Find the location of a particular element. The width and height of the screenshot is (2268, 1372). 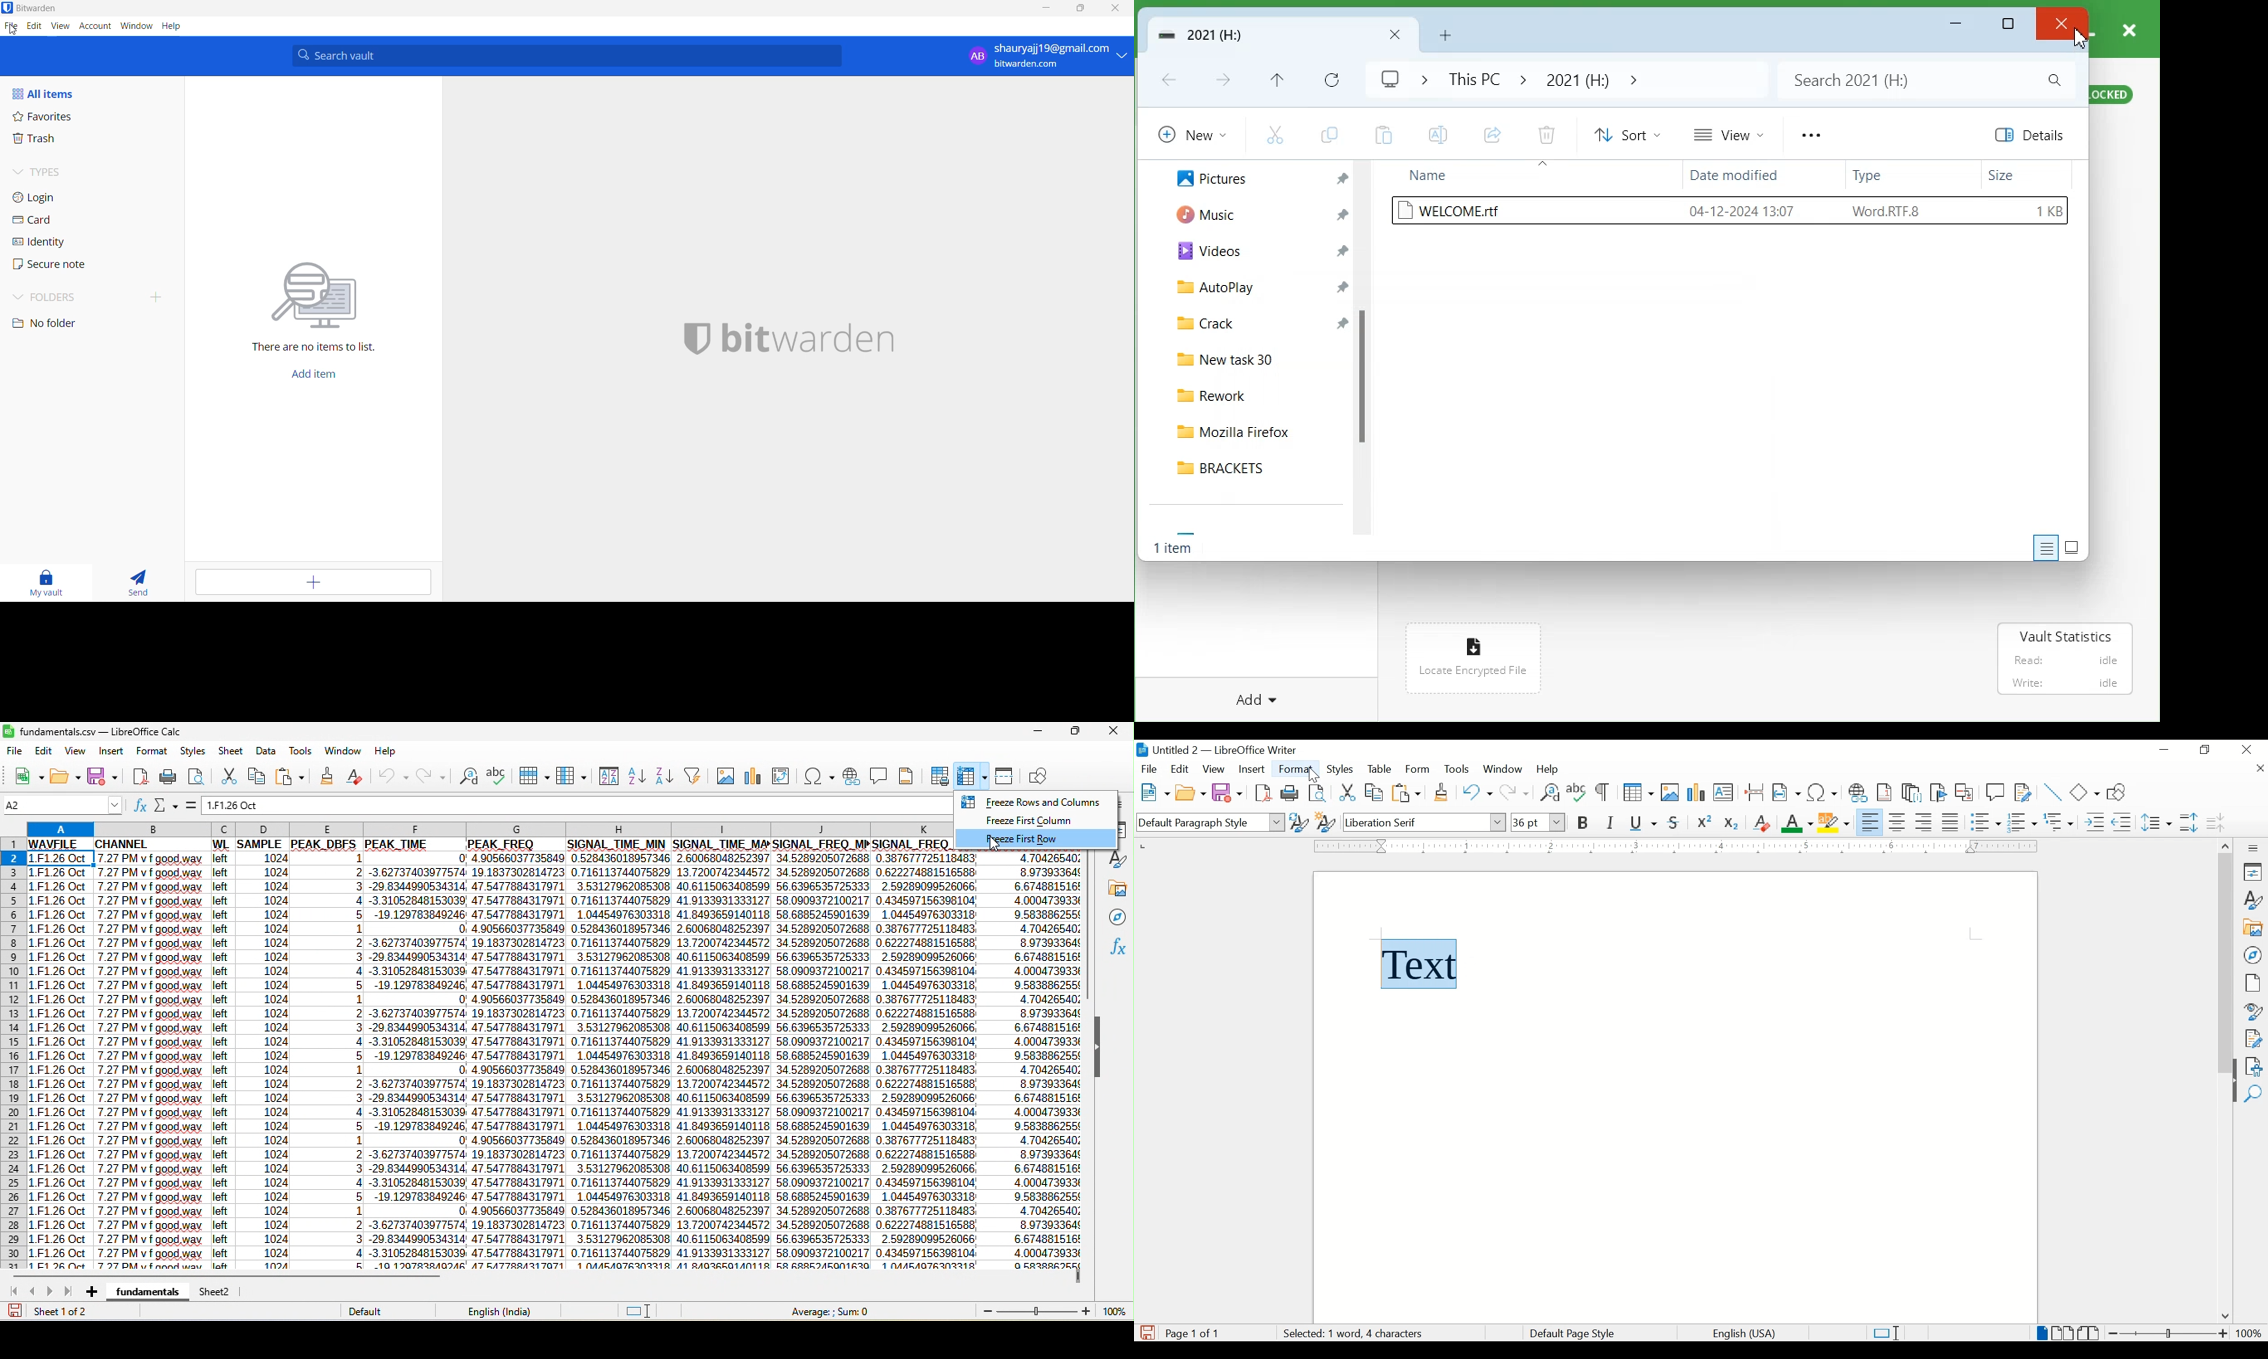

show draw functions is located at coordinates (2120, 792).